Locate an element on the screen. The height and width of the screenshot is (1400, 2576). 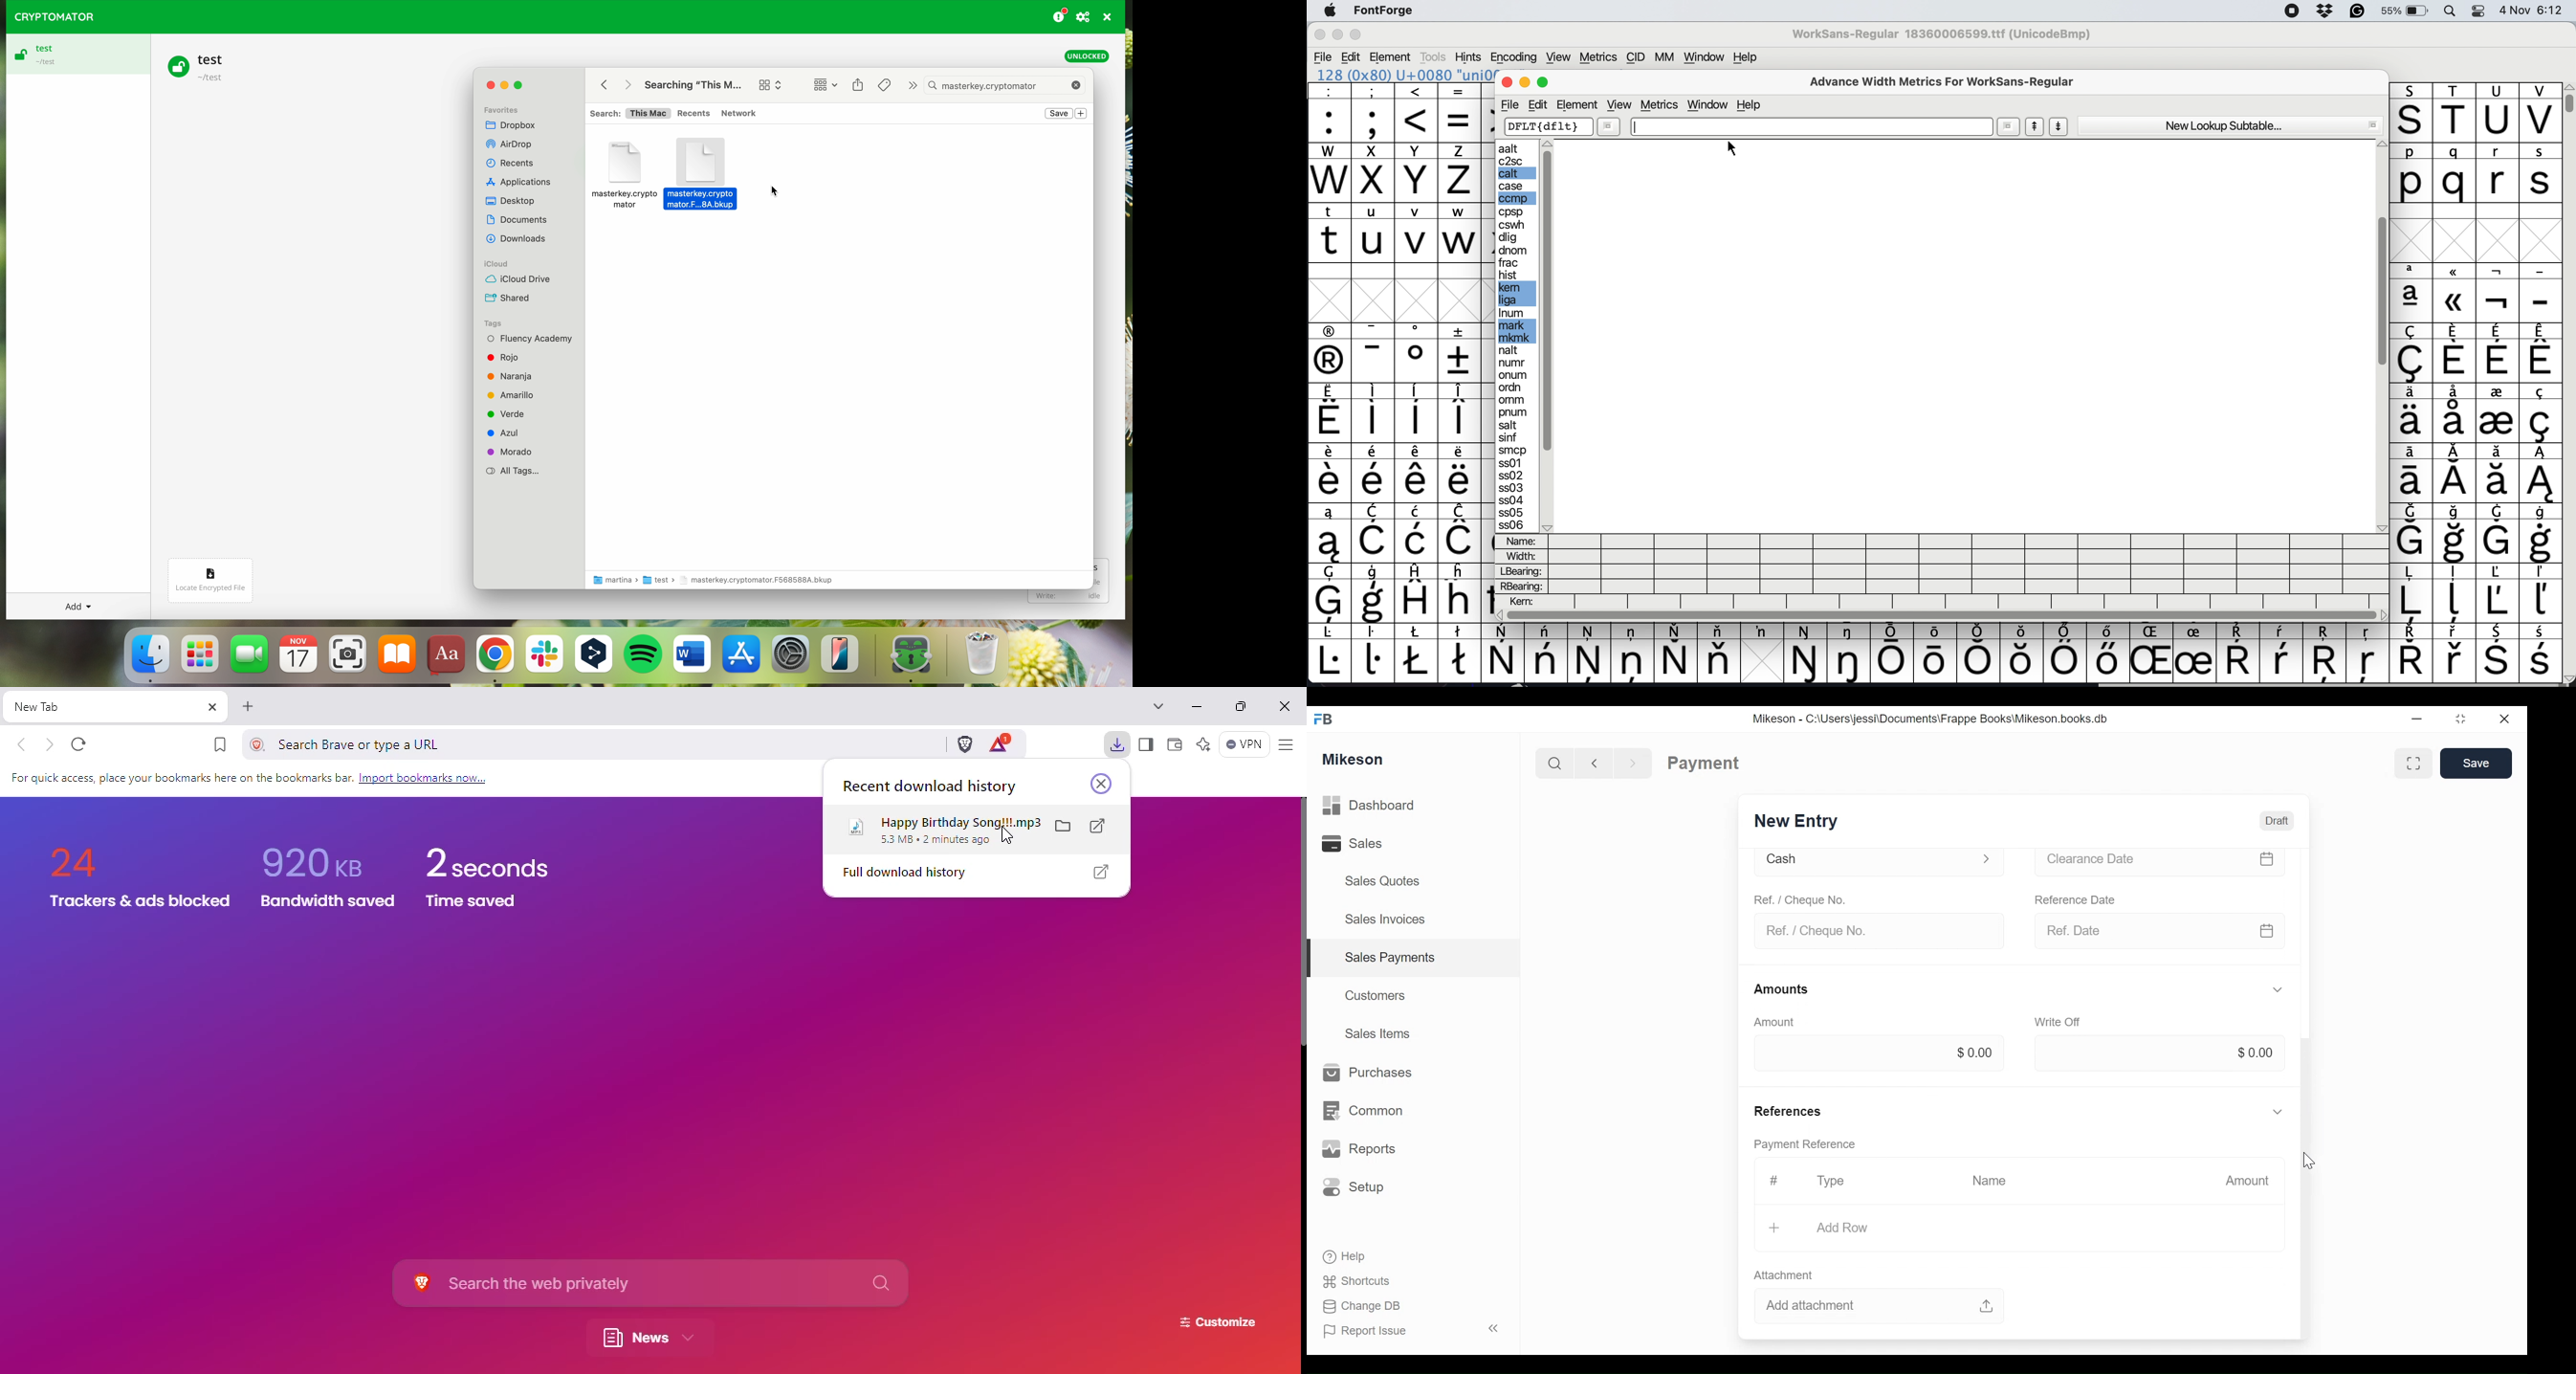
Attachment is located at coordinates (1784, 1276).